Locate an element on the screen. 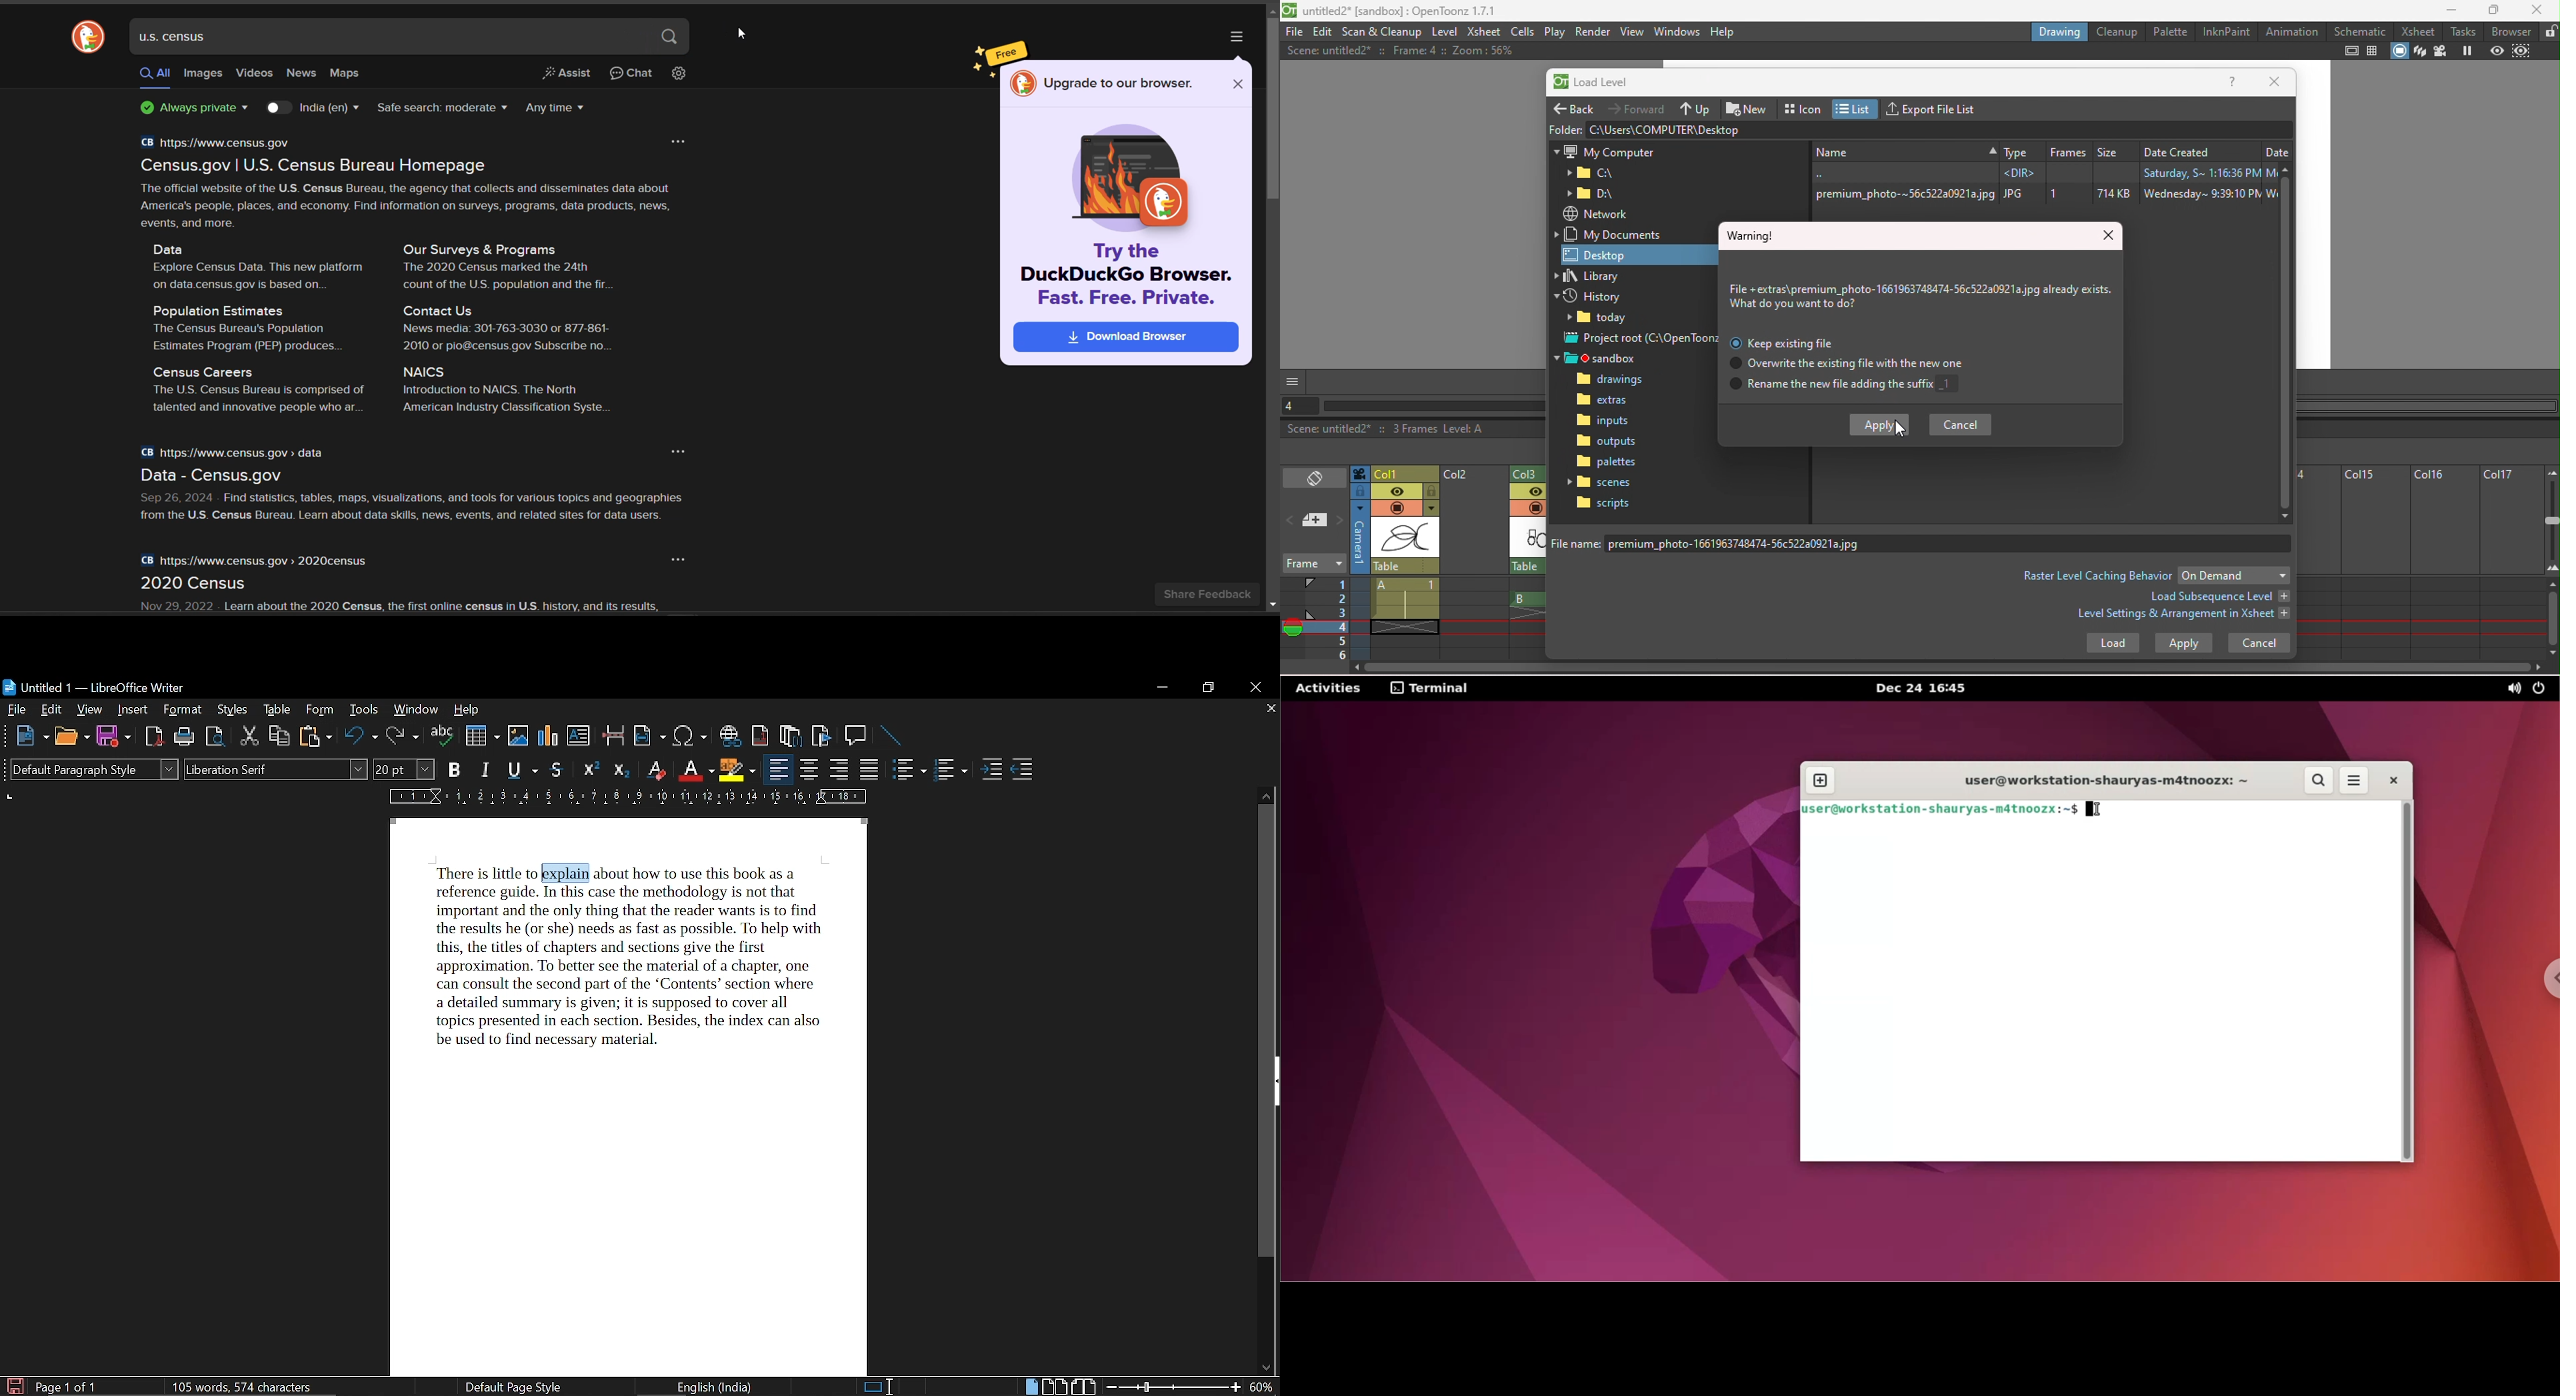 The image size is (2576, 1400). close tab is located at coordinates (1269, 710).